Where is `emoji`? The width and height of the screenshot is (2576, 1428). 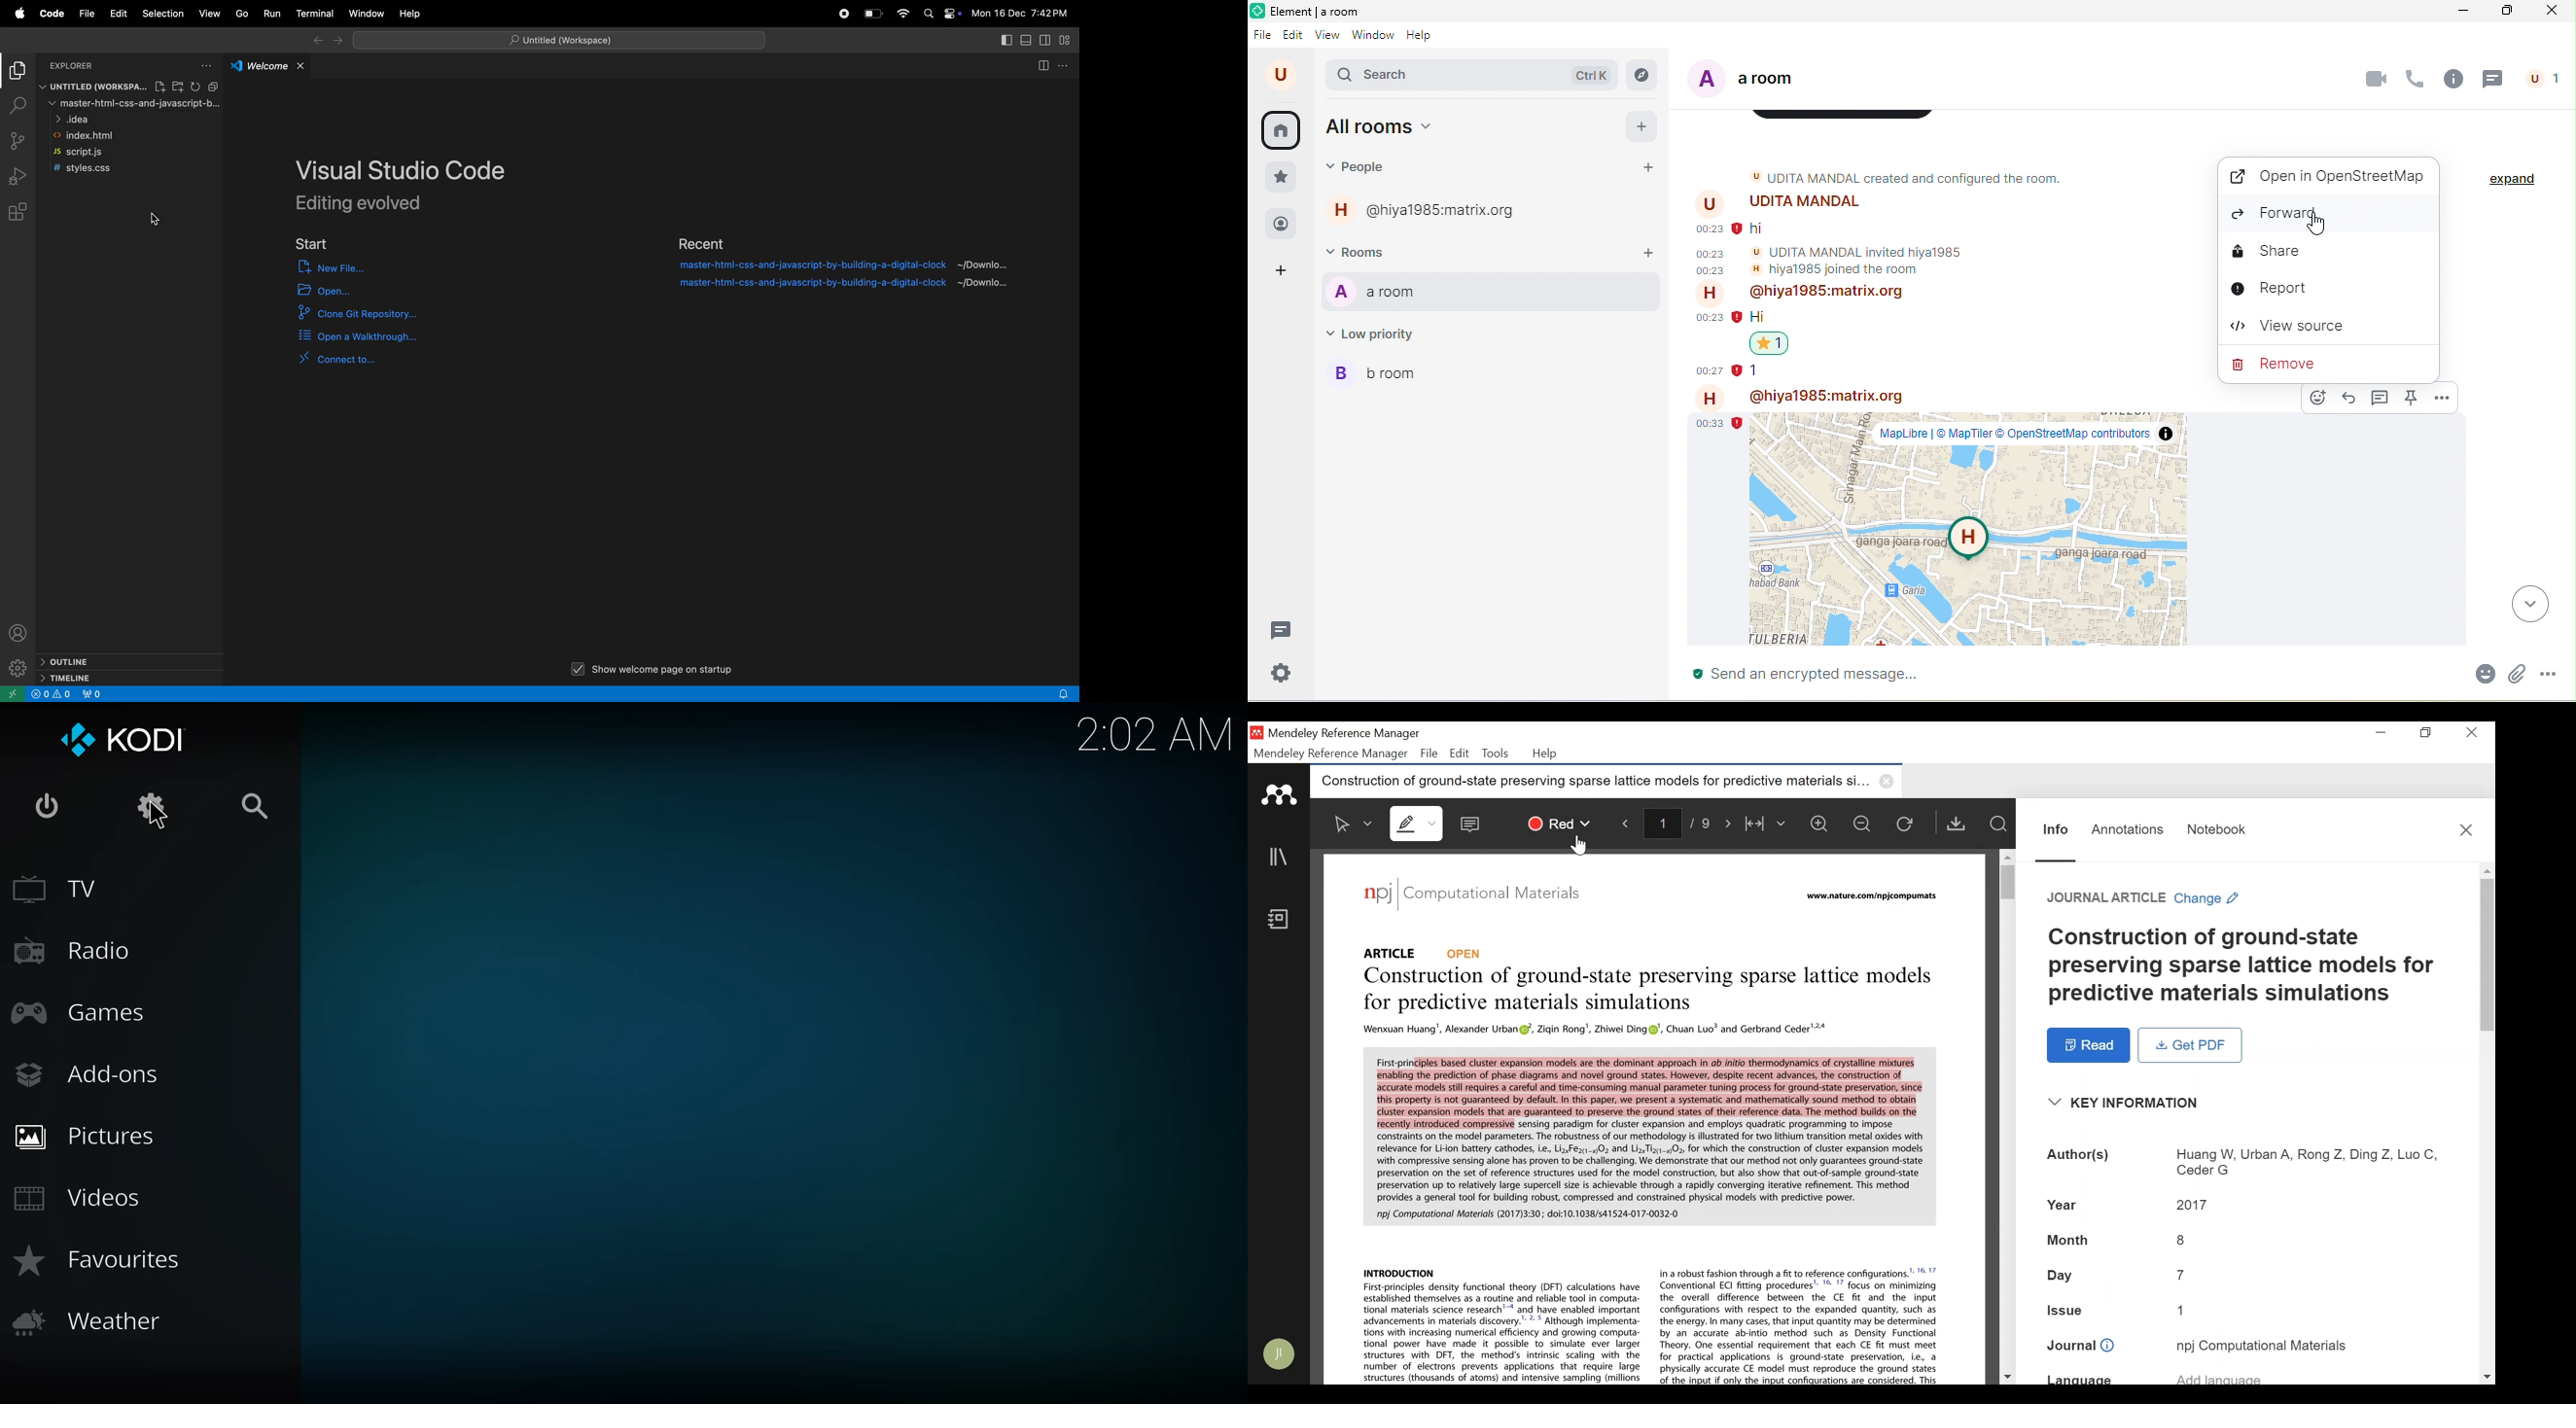 emoji is located at coordinates (2482, 673).